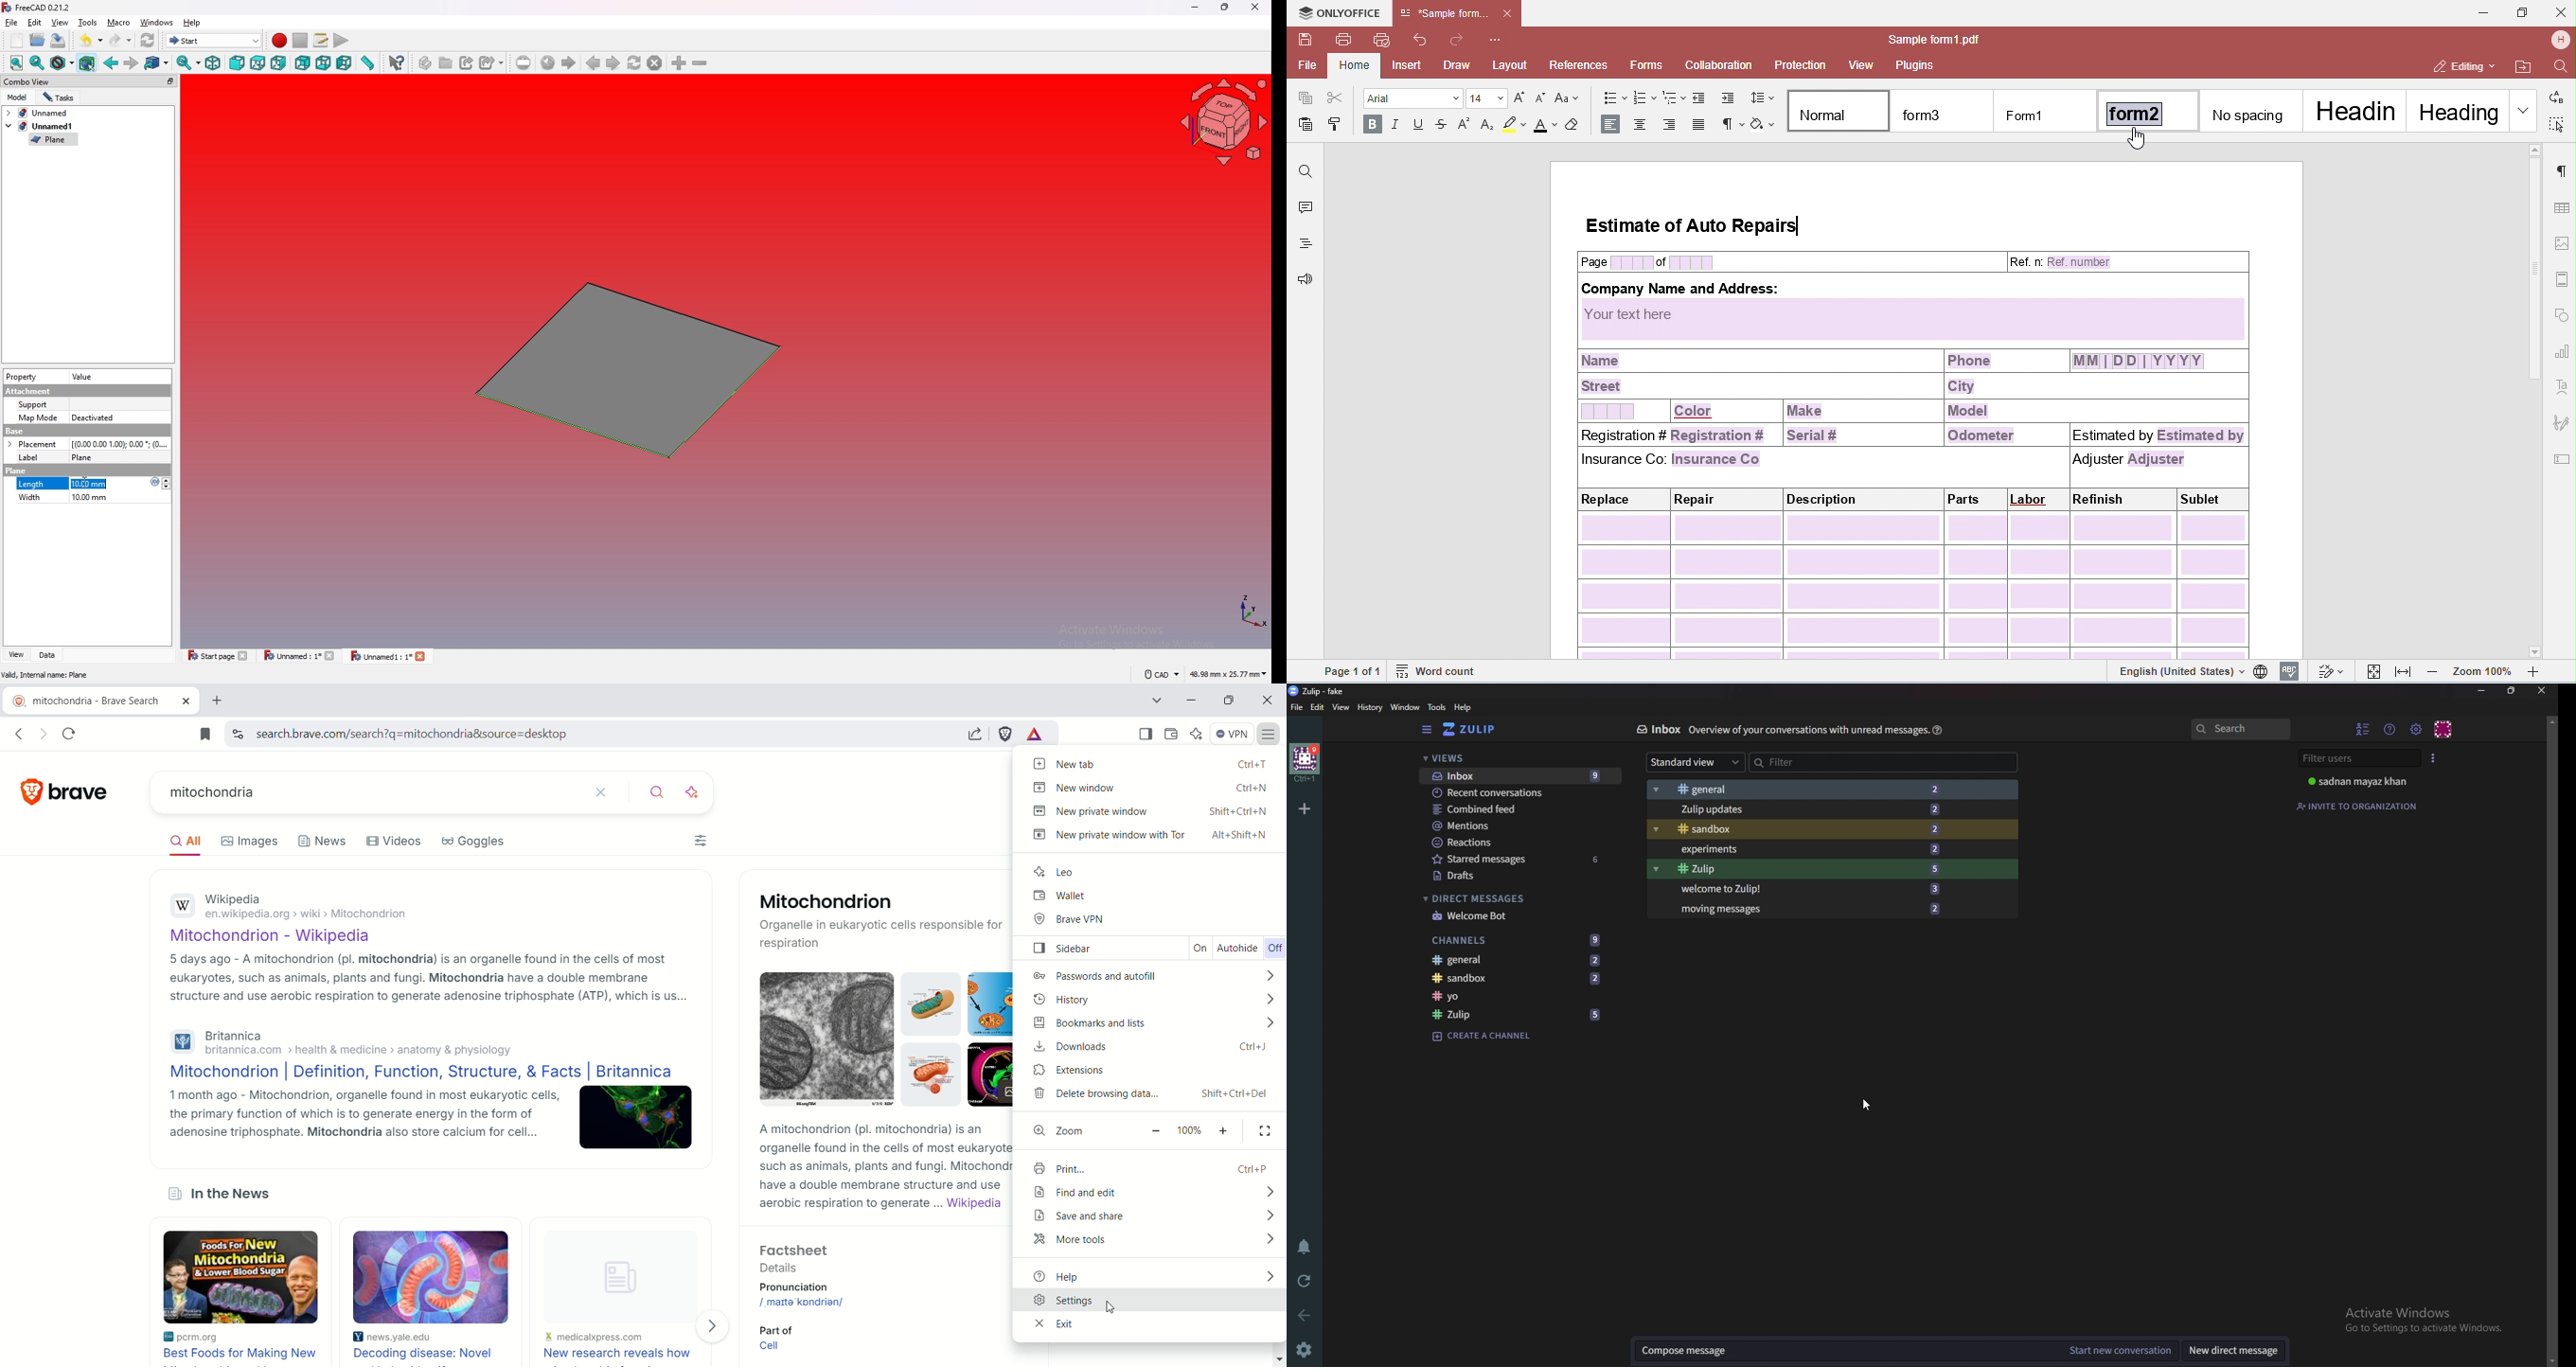  I want to click on Experiments, so click(1814, 850).